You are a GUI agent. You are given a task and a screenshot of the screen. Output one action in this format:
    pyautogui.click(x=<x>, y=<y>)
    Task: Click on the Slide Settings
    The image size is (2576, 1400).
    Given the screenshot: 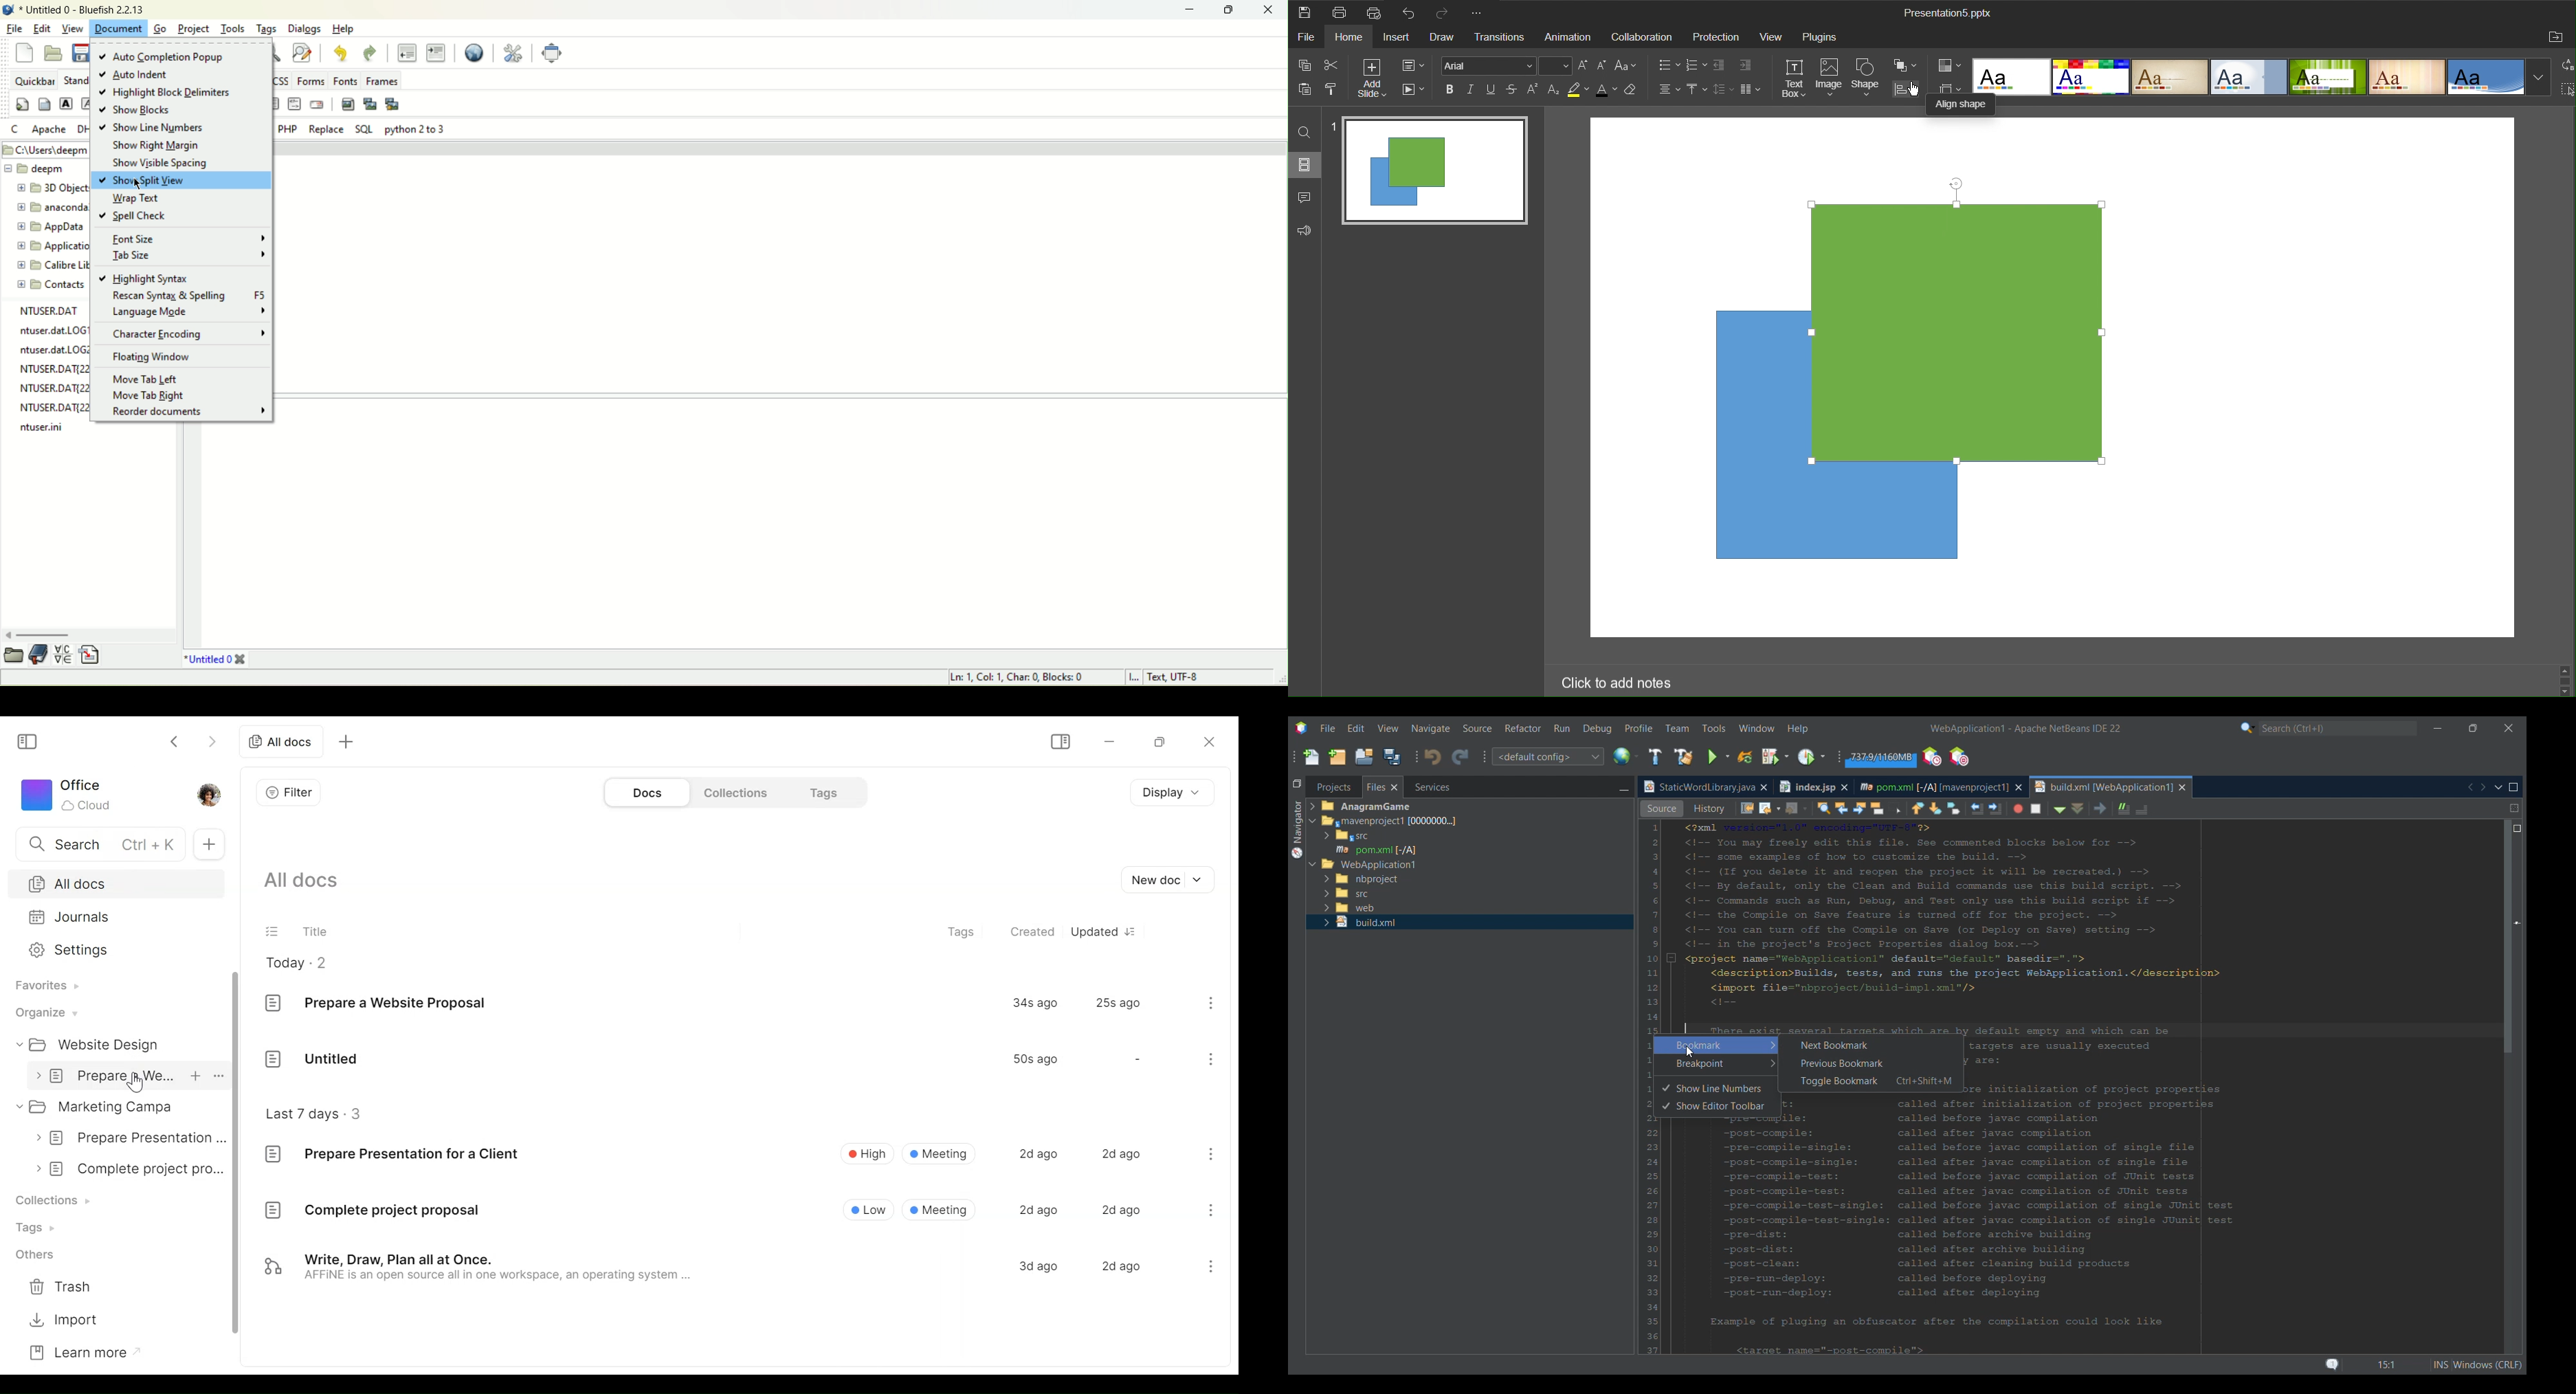 What is the action you would take?
    pyautogui.click(x=1412, y=67)
    